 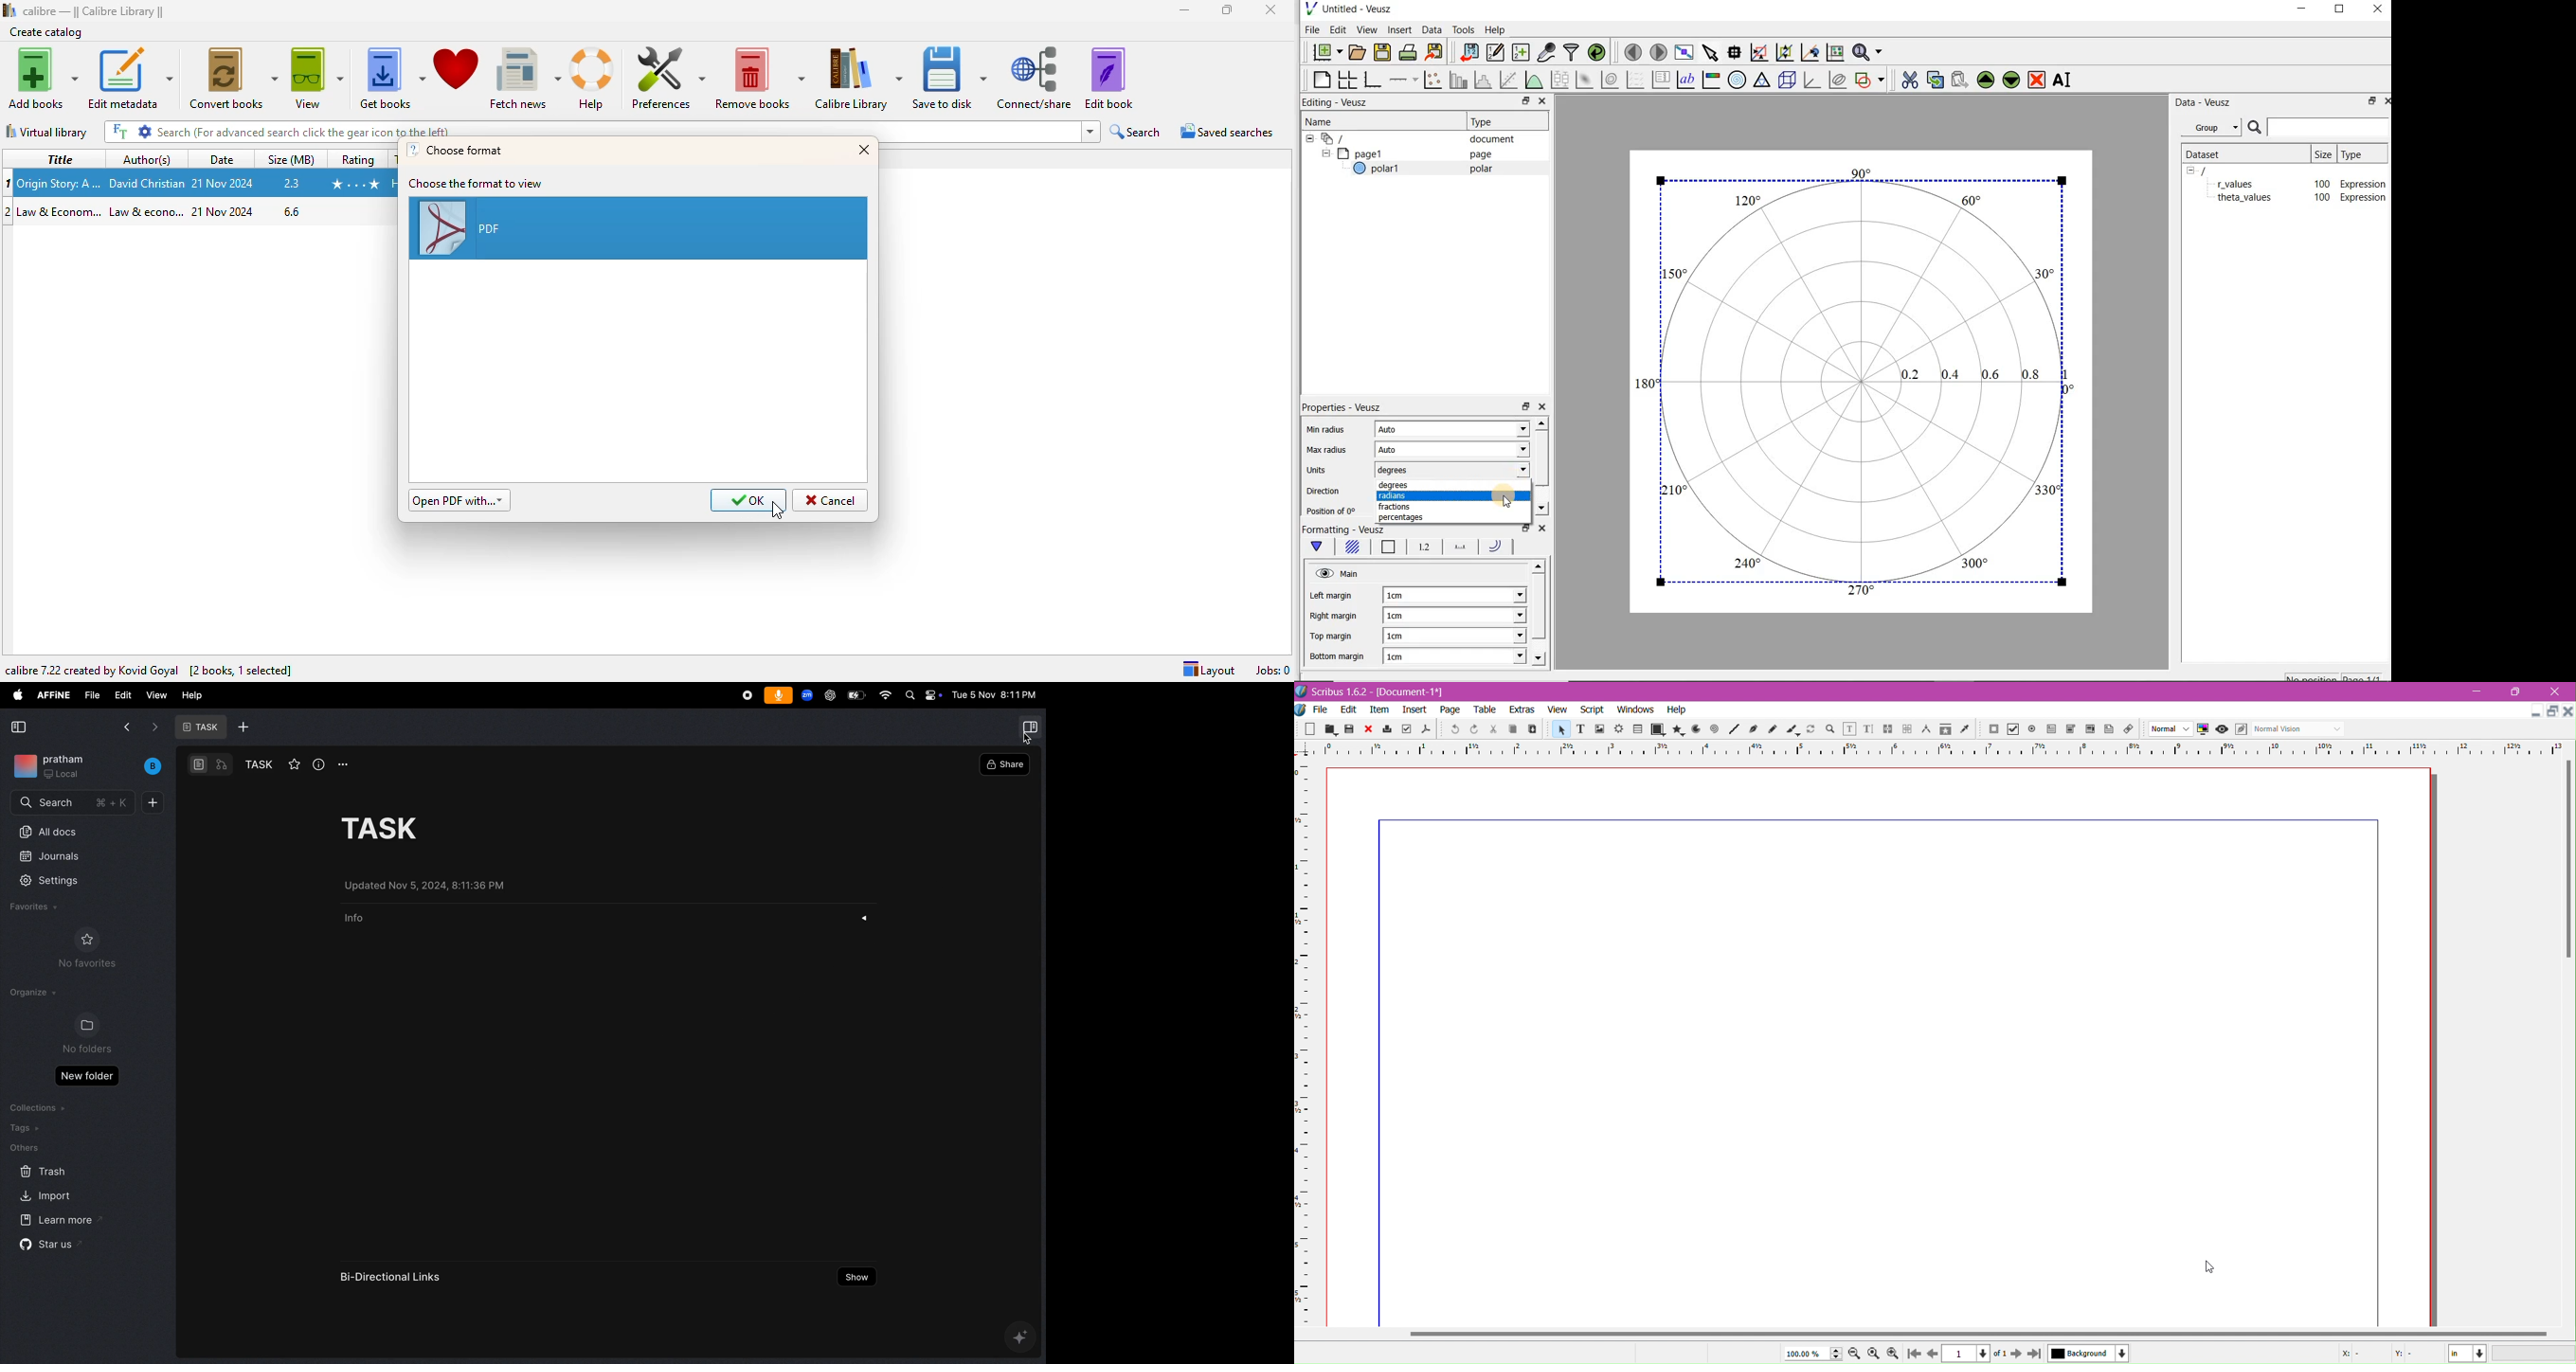 I want to click on 100.00%, so click(x=1811, y=1353).